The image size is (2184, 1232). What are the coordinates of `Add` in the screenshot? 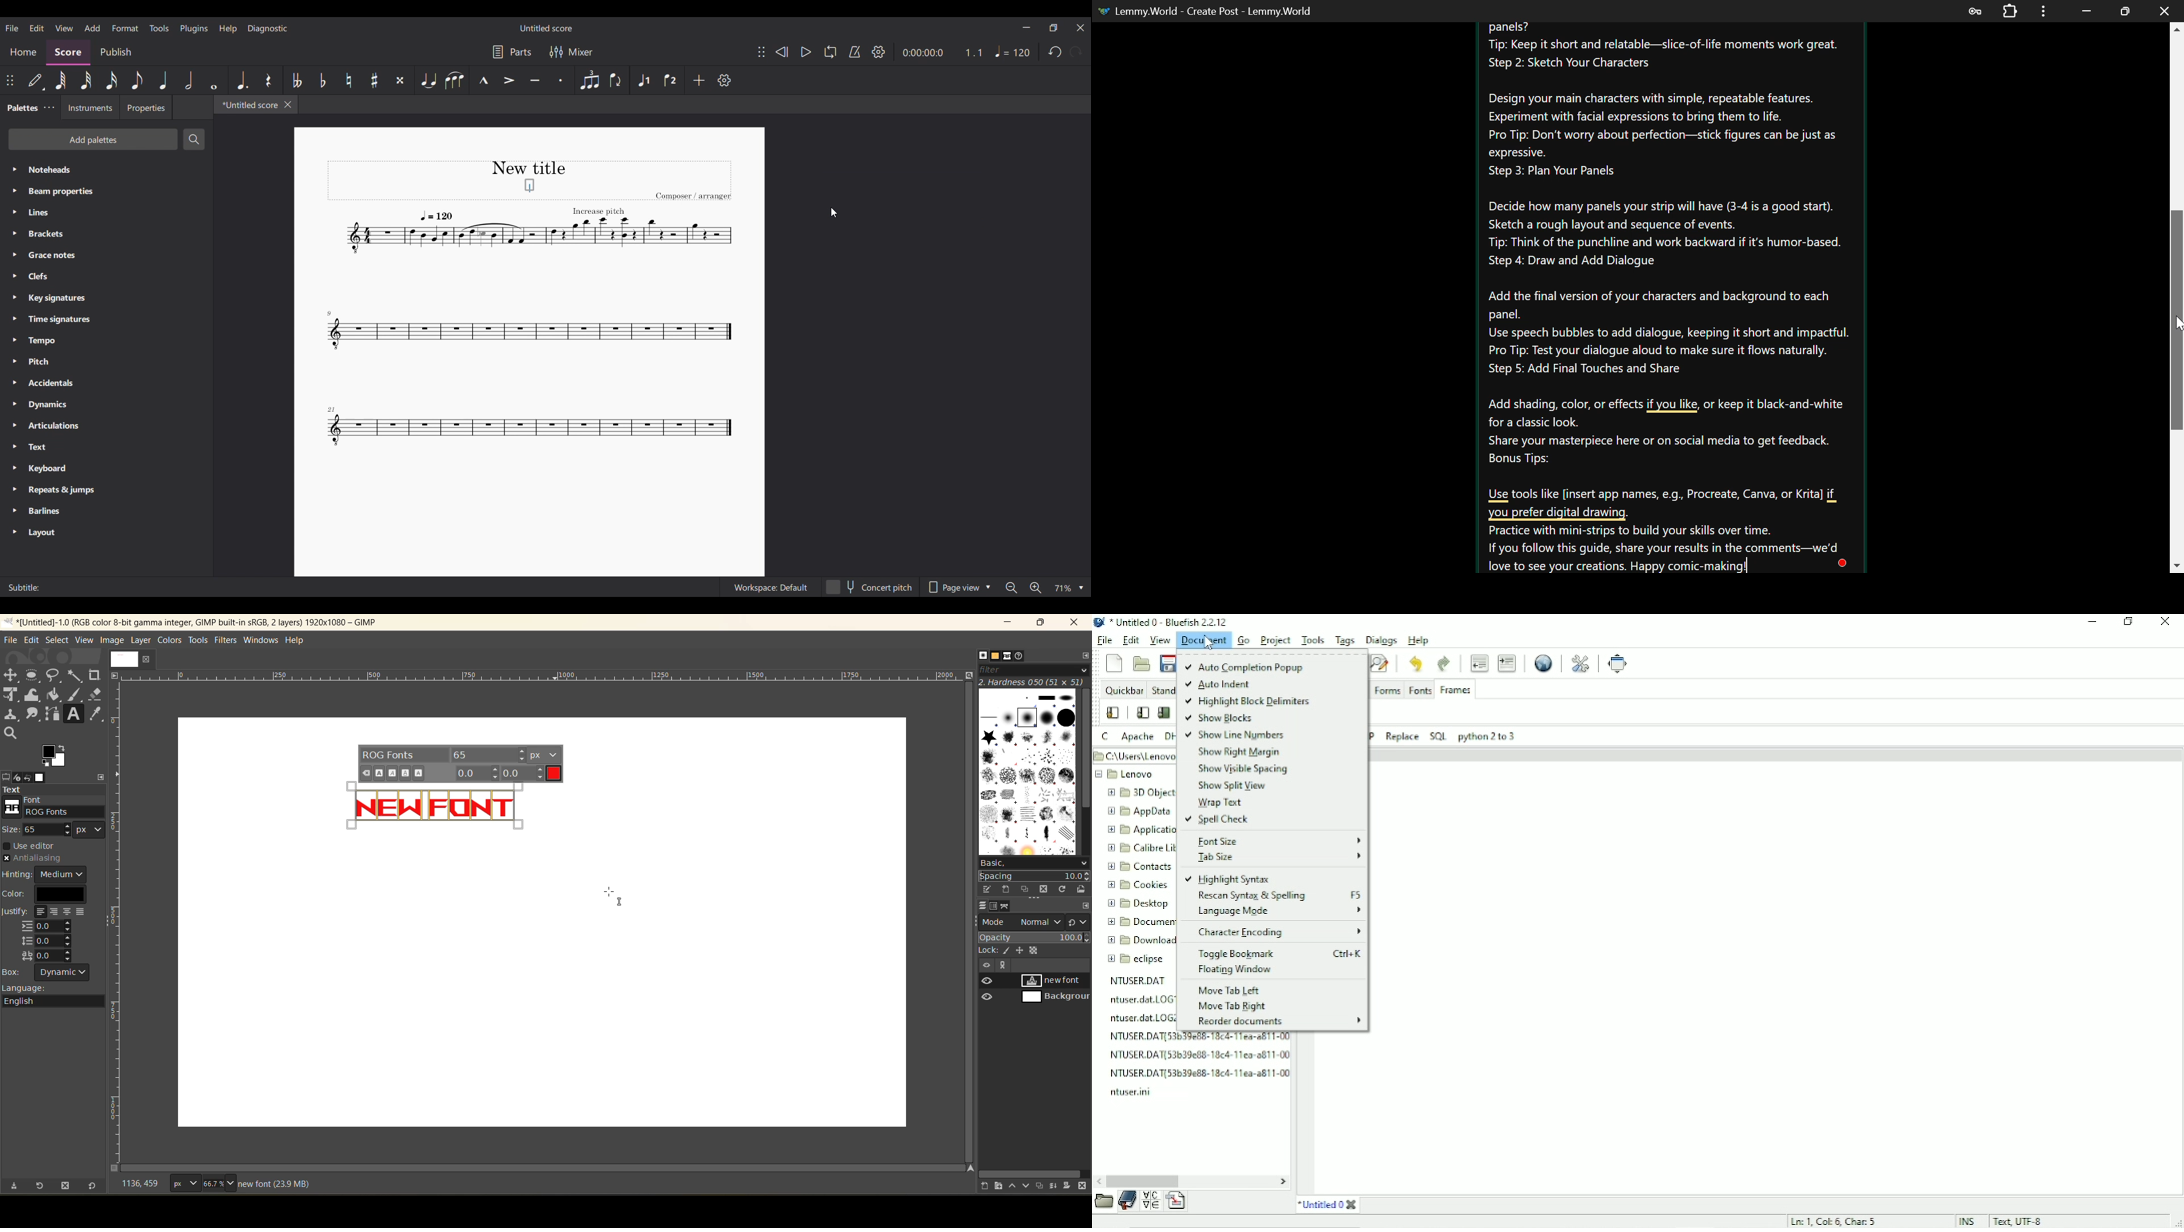 It's located at (700, 80).